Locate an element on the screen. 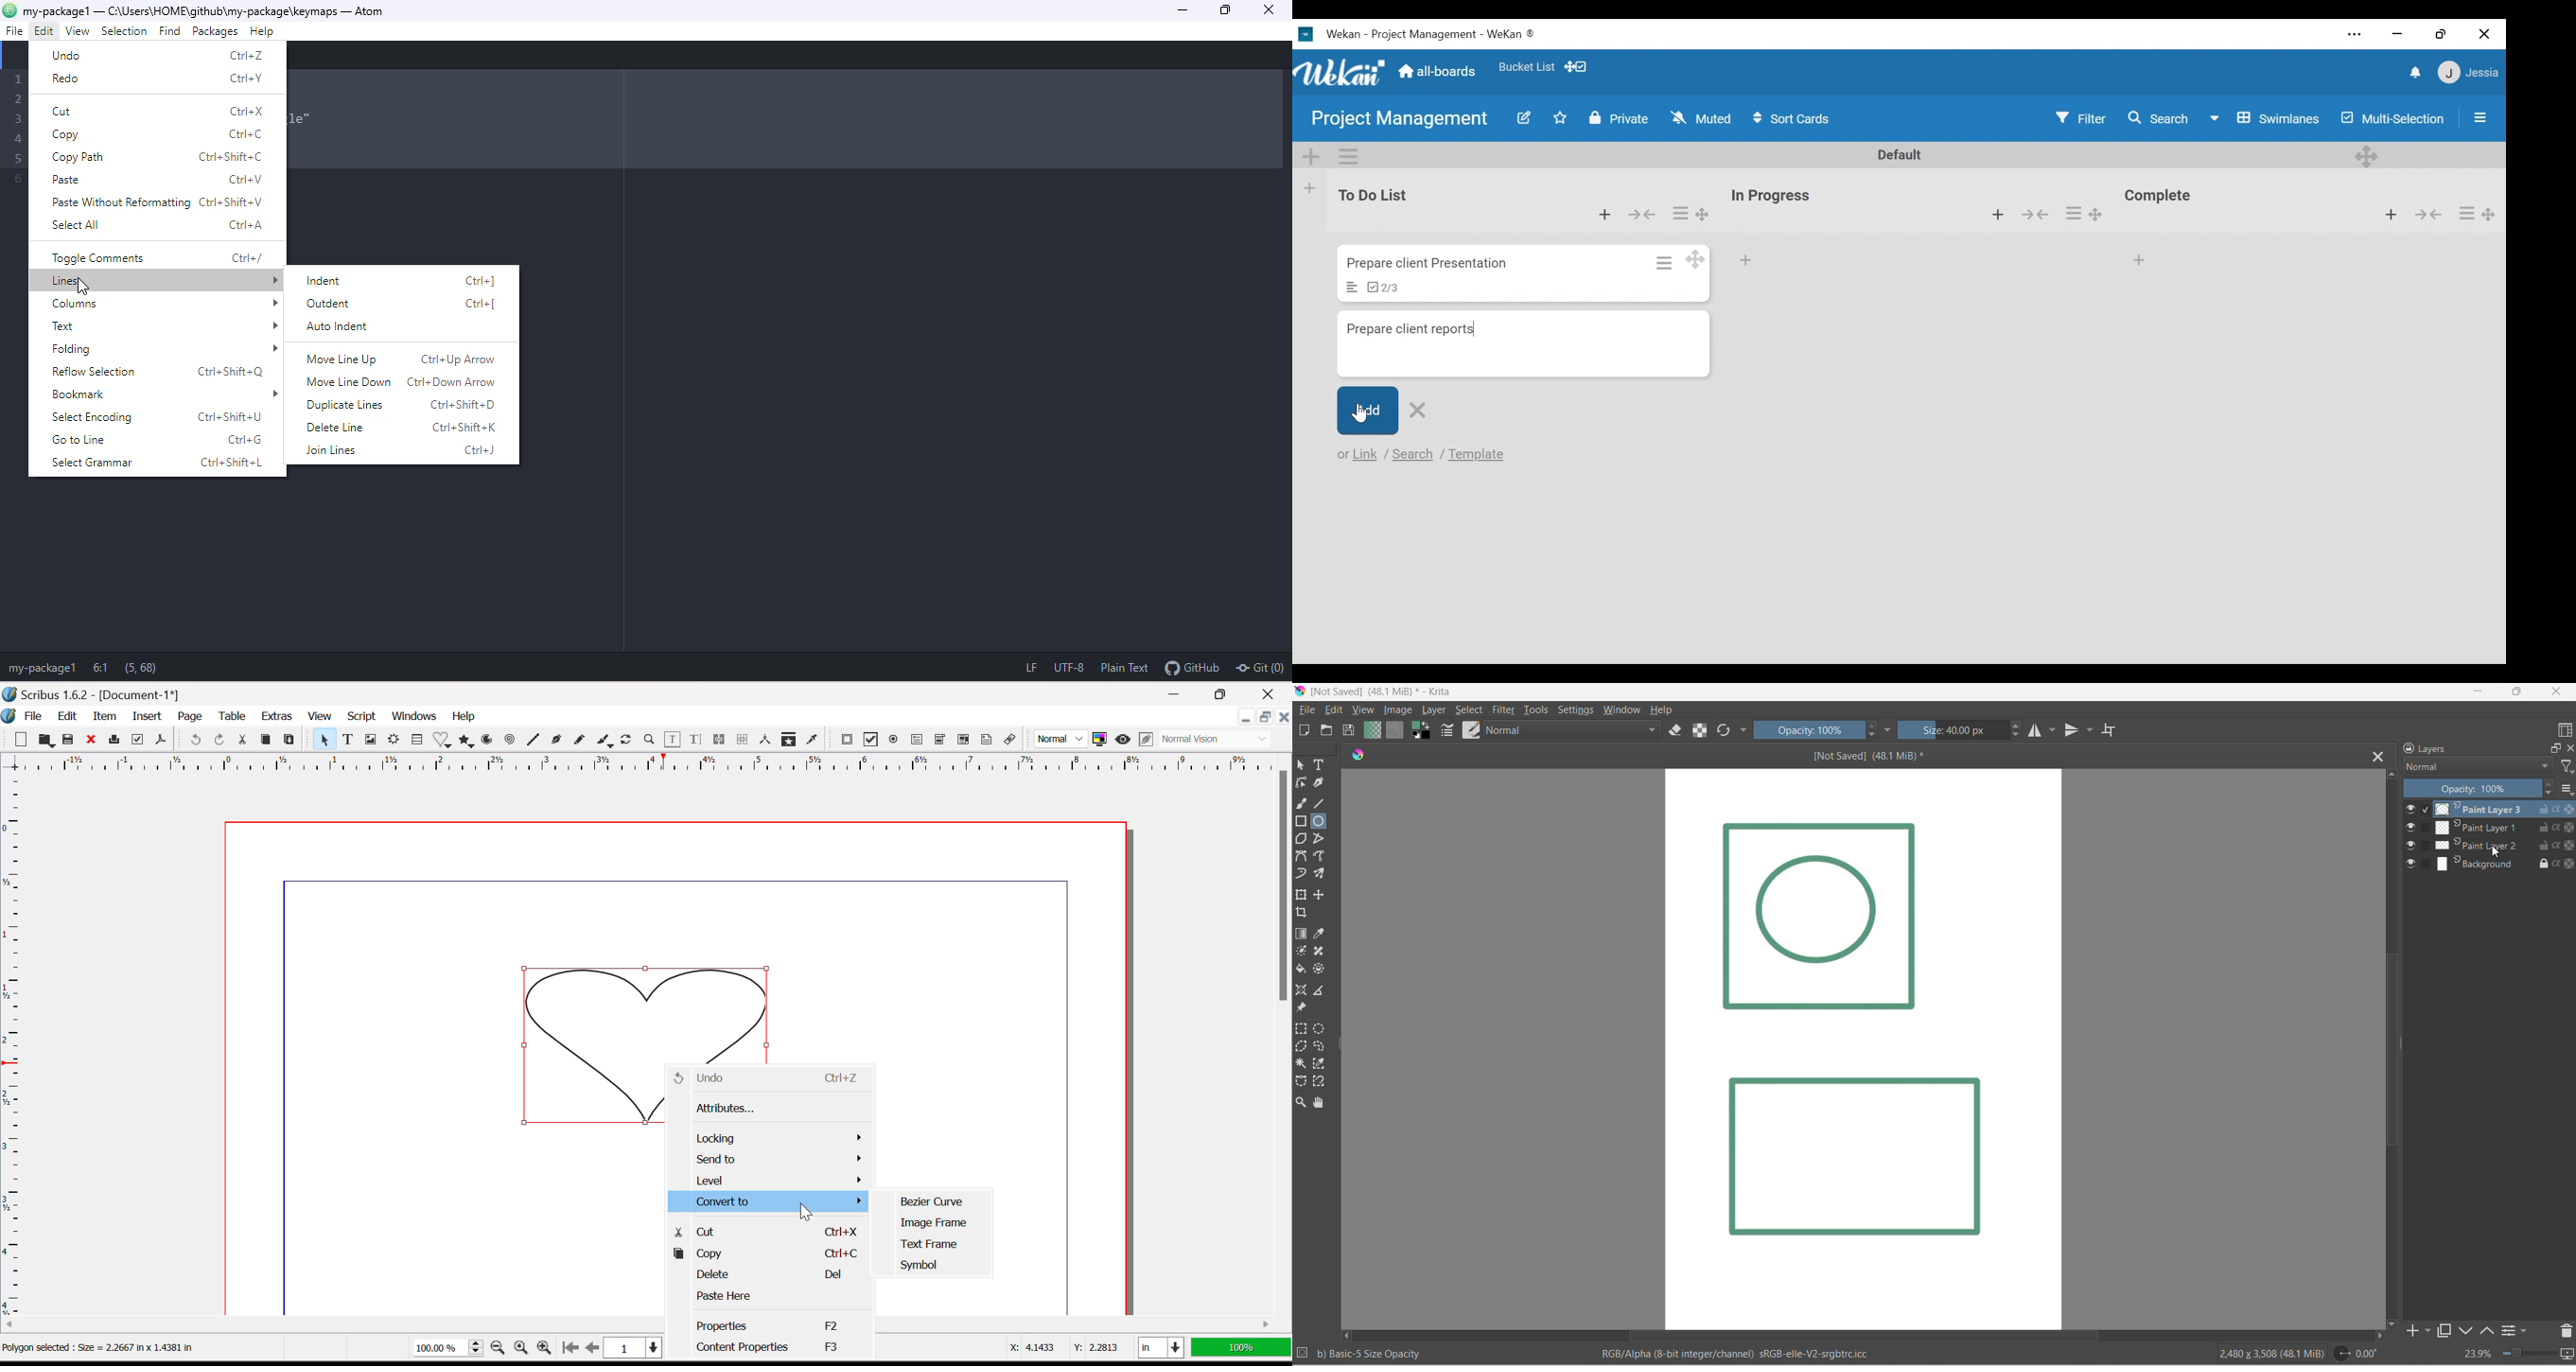 Image resolution: width=2576 pixels, height=1372 pixels. Save is located at coordinates (72, 742).